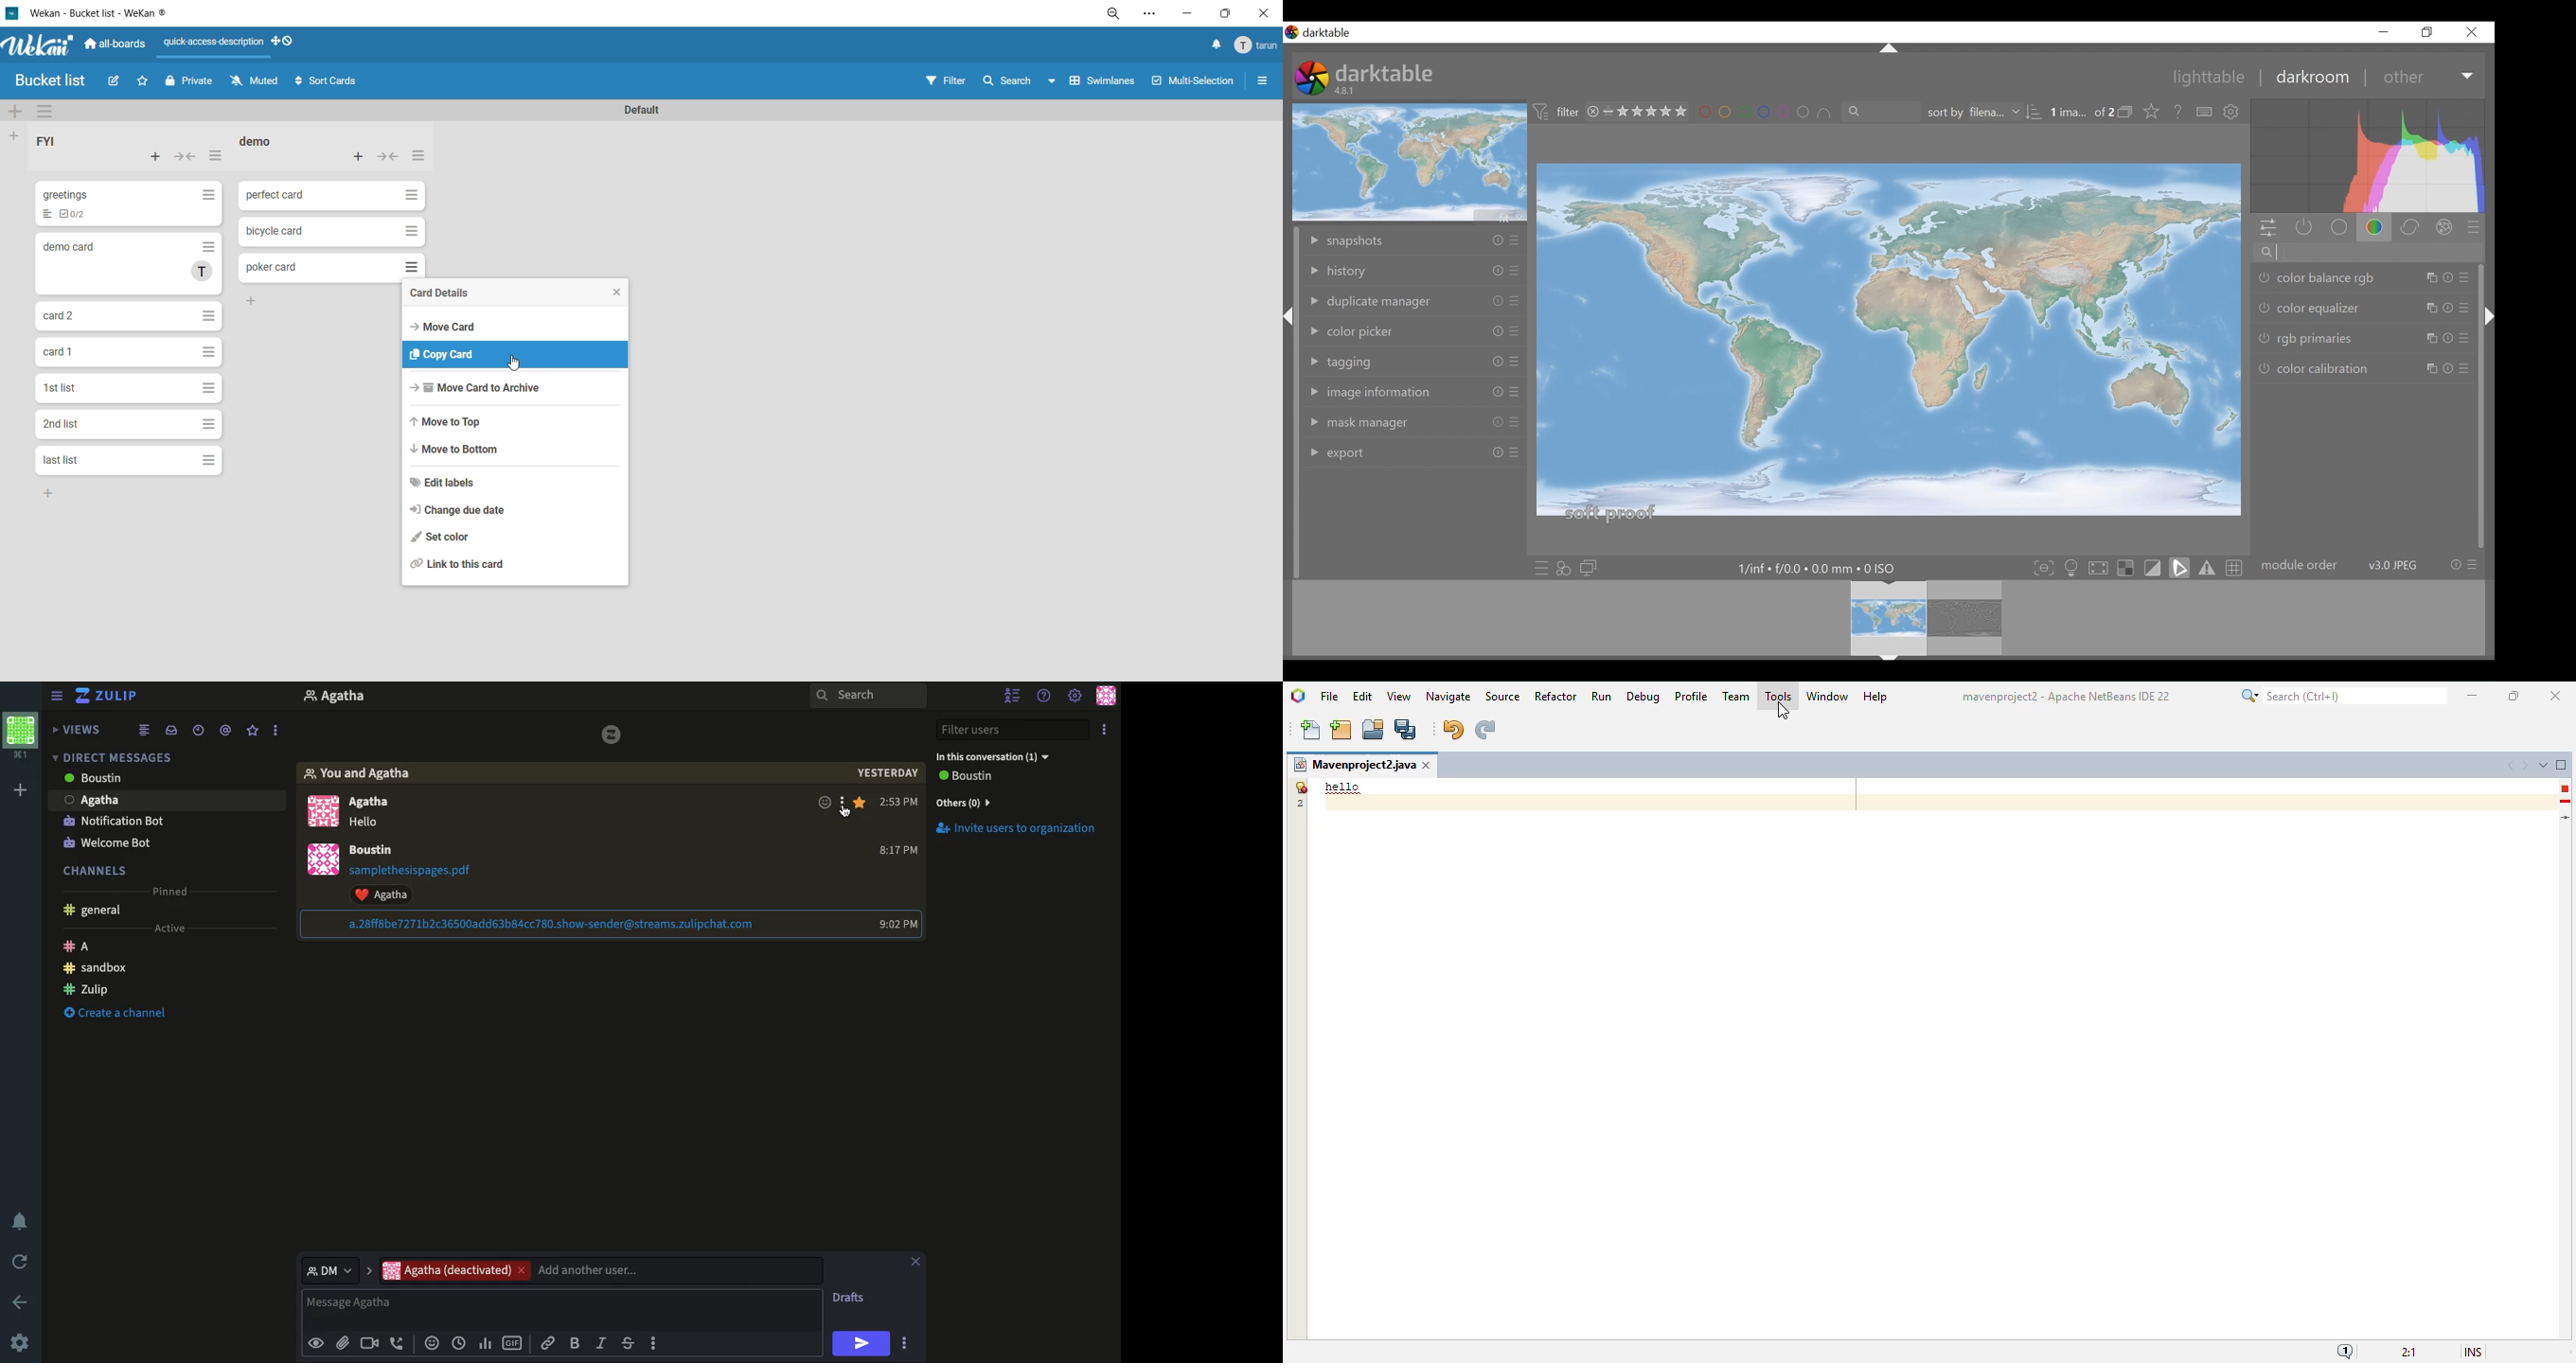 Image resolution: width=2576 pixels, height=1372 pixels. I want to click on Hamburger, so click(206, 249).